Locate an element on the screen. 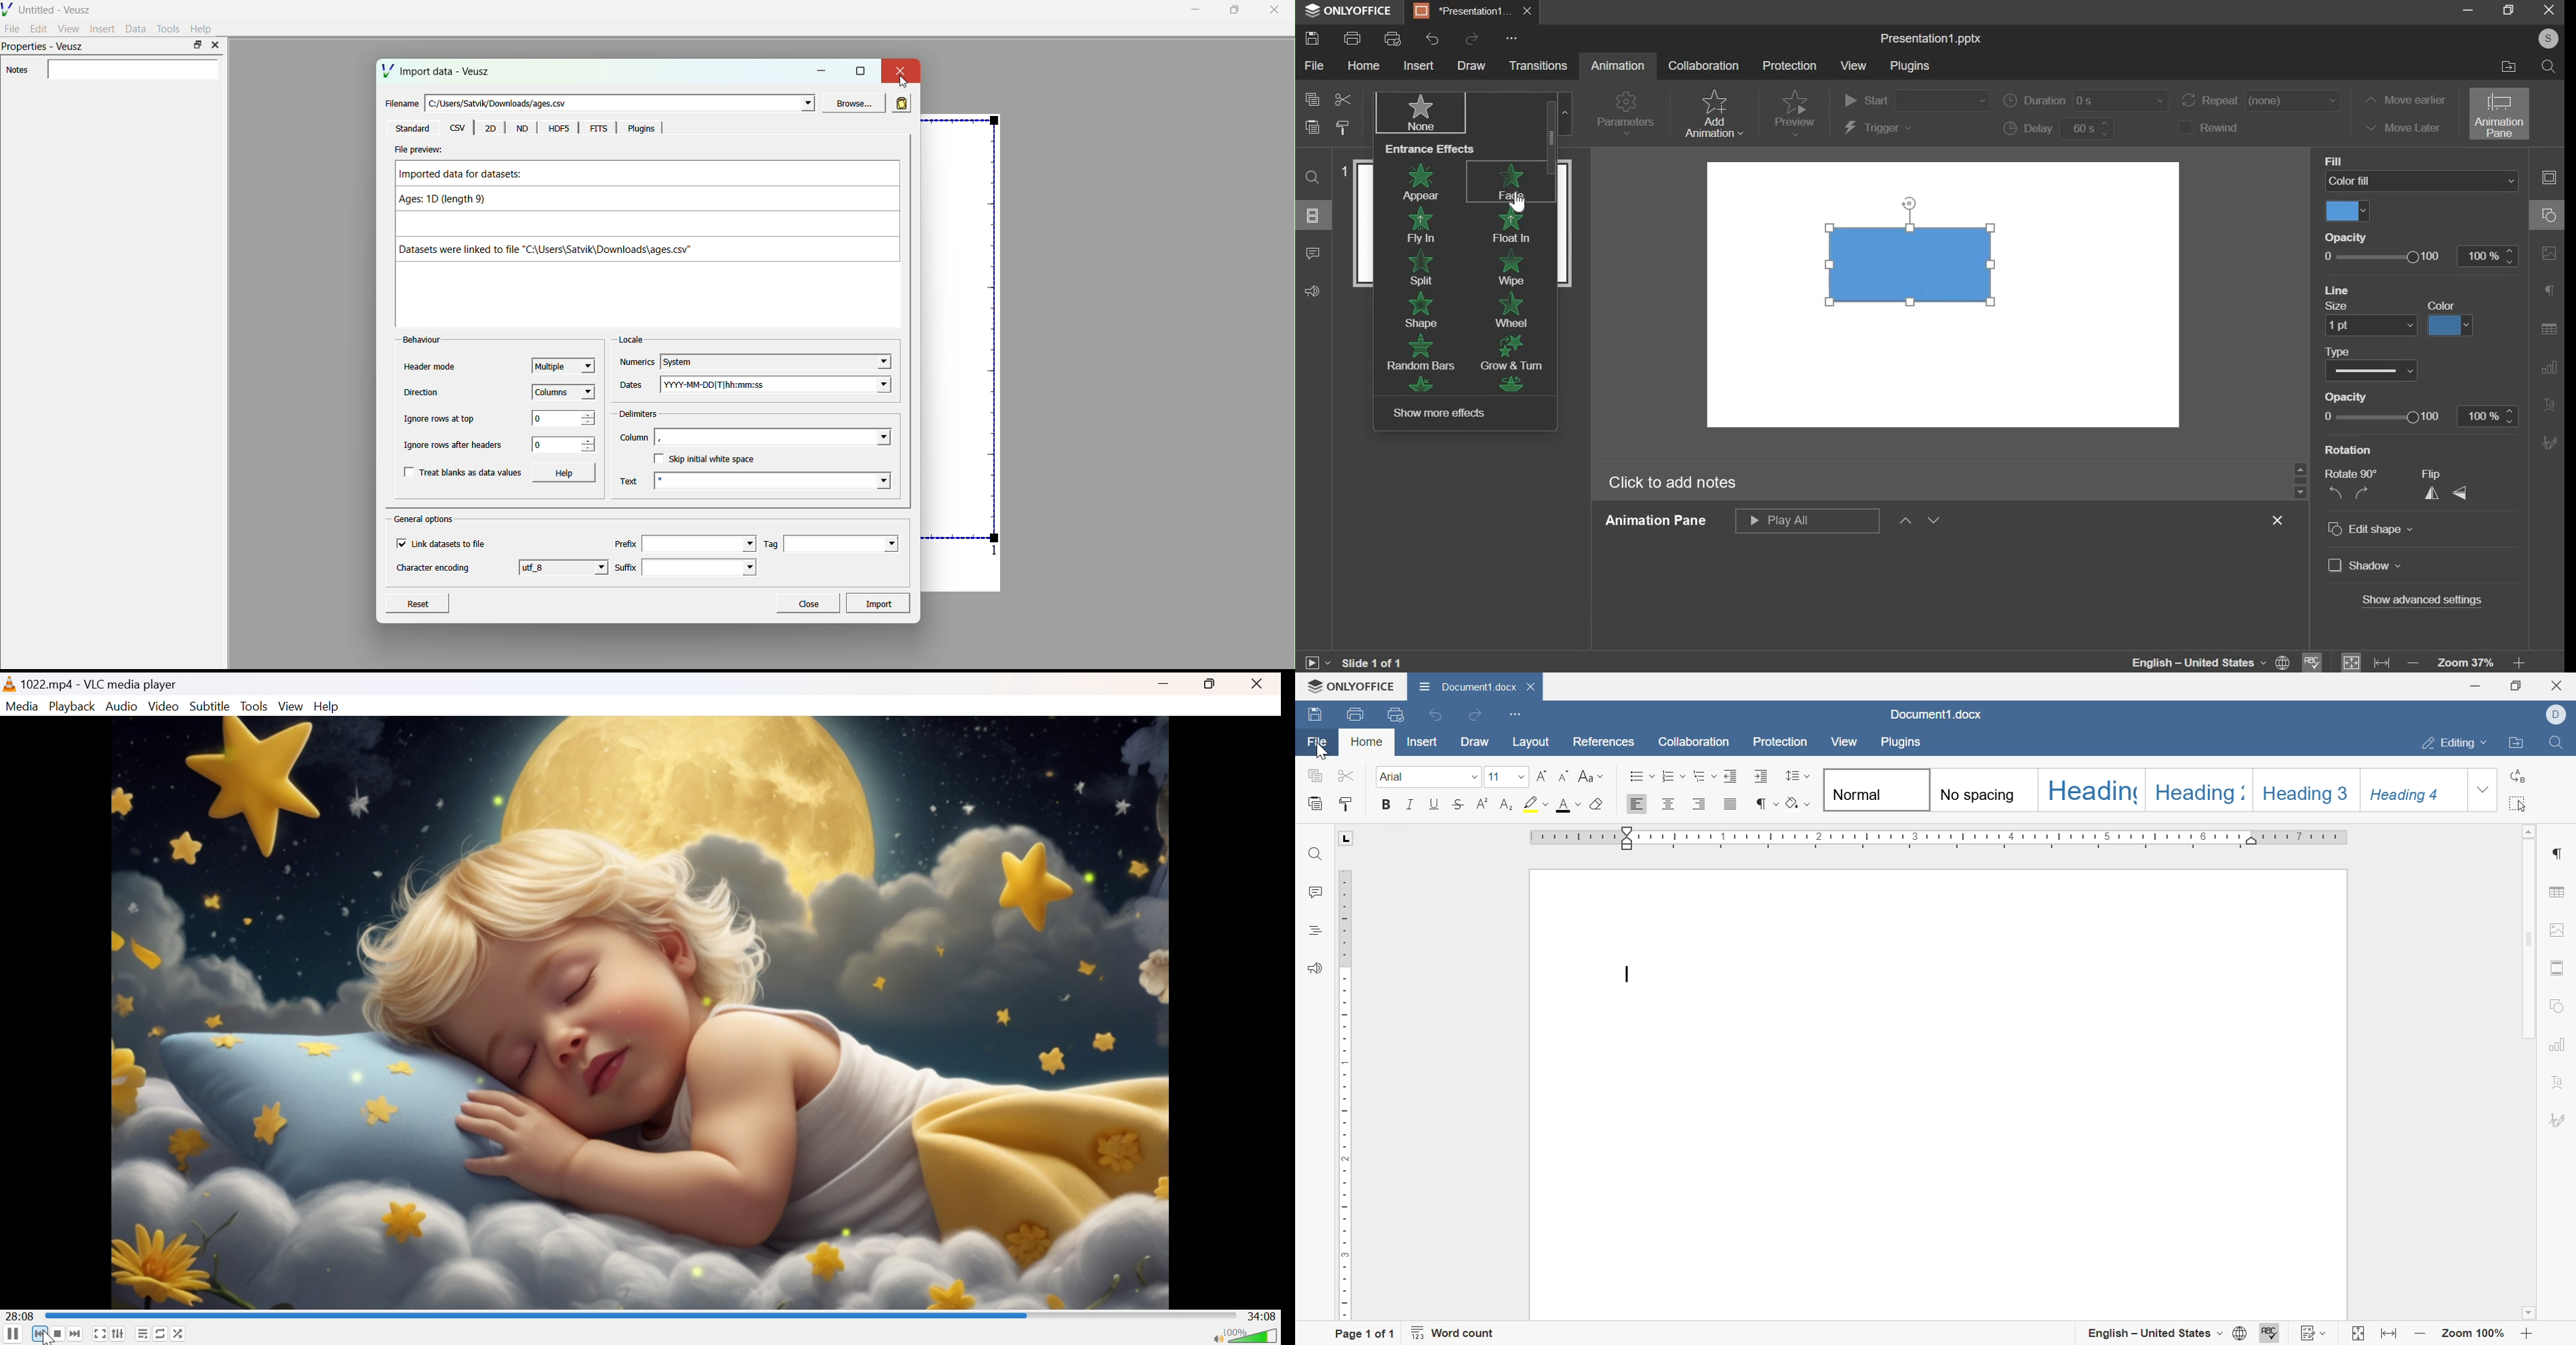 This screenshot has height=1372, width=2576. opacity is located at coordinates (2418, 417).